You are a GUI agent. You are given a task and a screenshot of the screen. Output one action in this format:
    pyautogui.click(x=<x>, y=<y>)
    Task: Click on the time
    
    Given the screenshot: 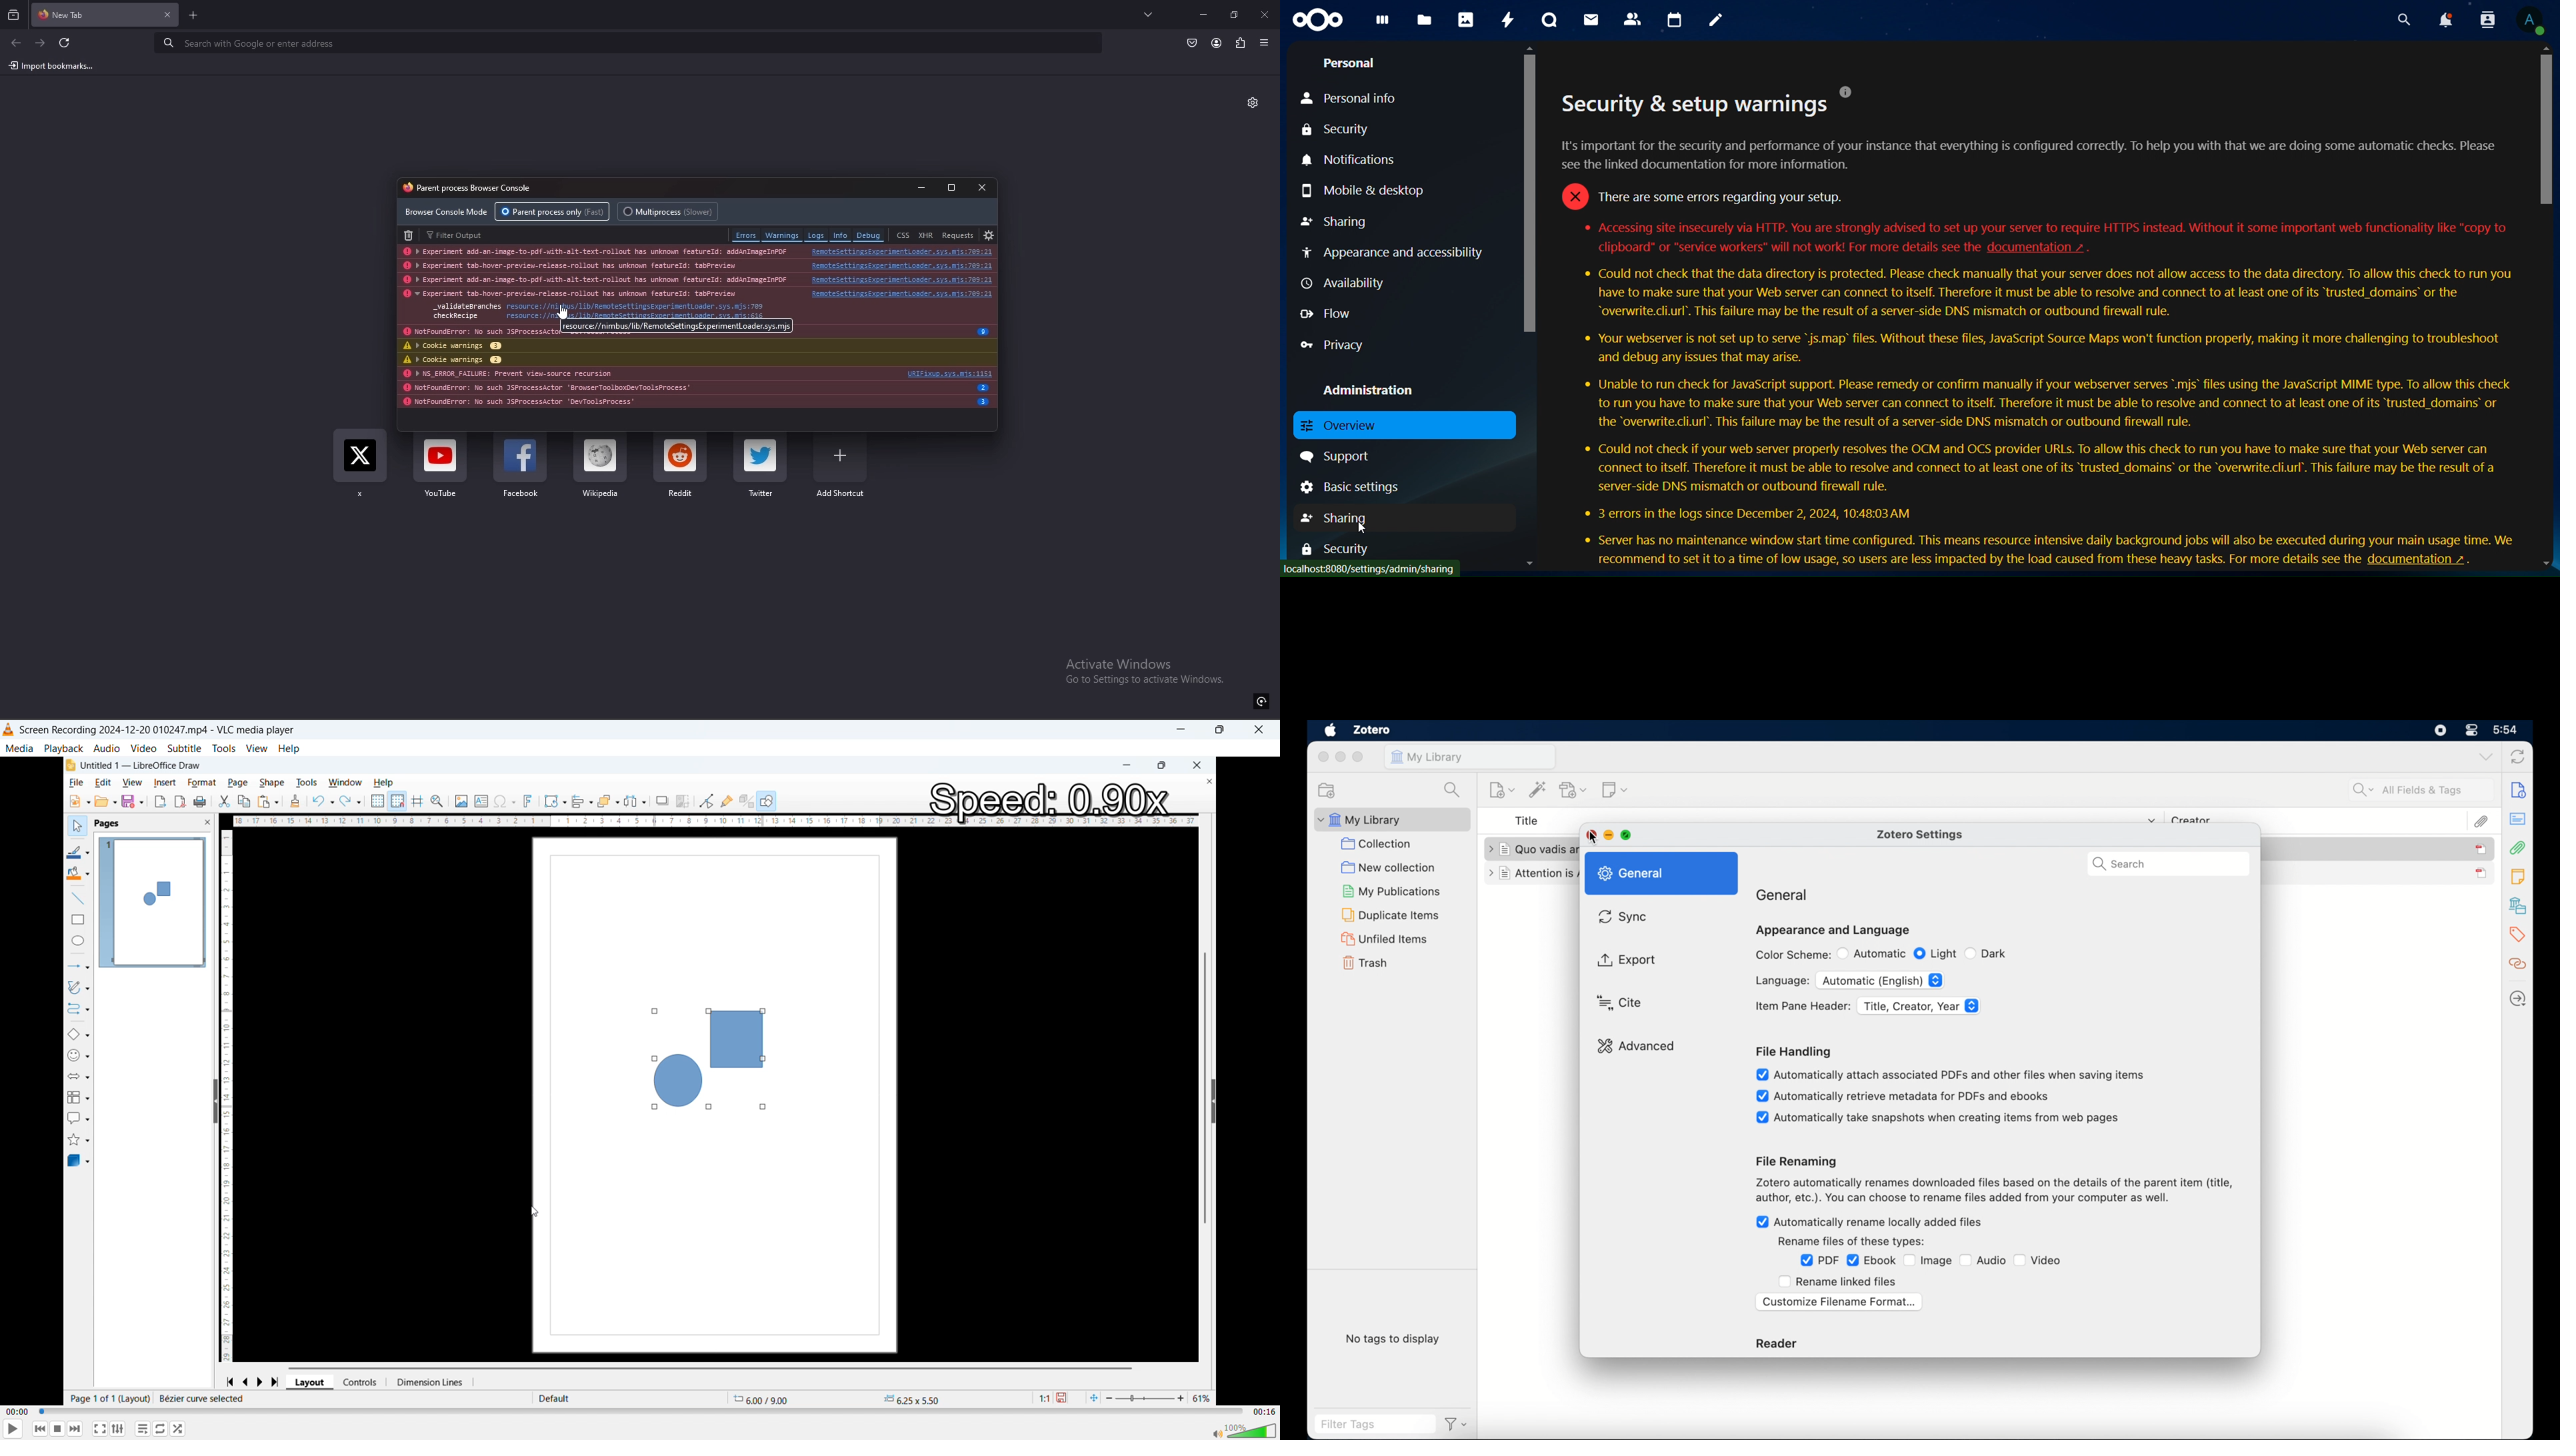 What is the action you would take?
    pyautogui.click(x=2505, y=730)
    